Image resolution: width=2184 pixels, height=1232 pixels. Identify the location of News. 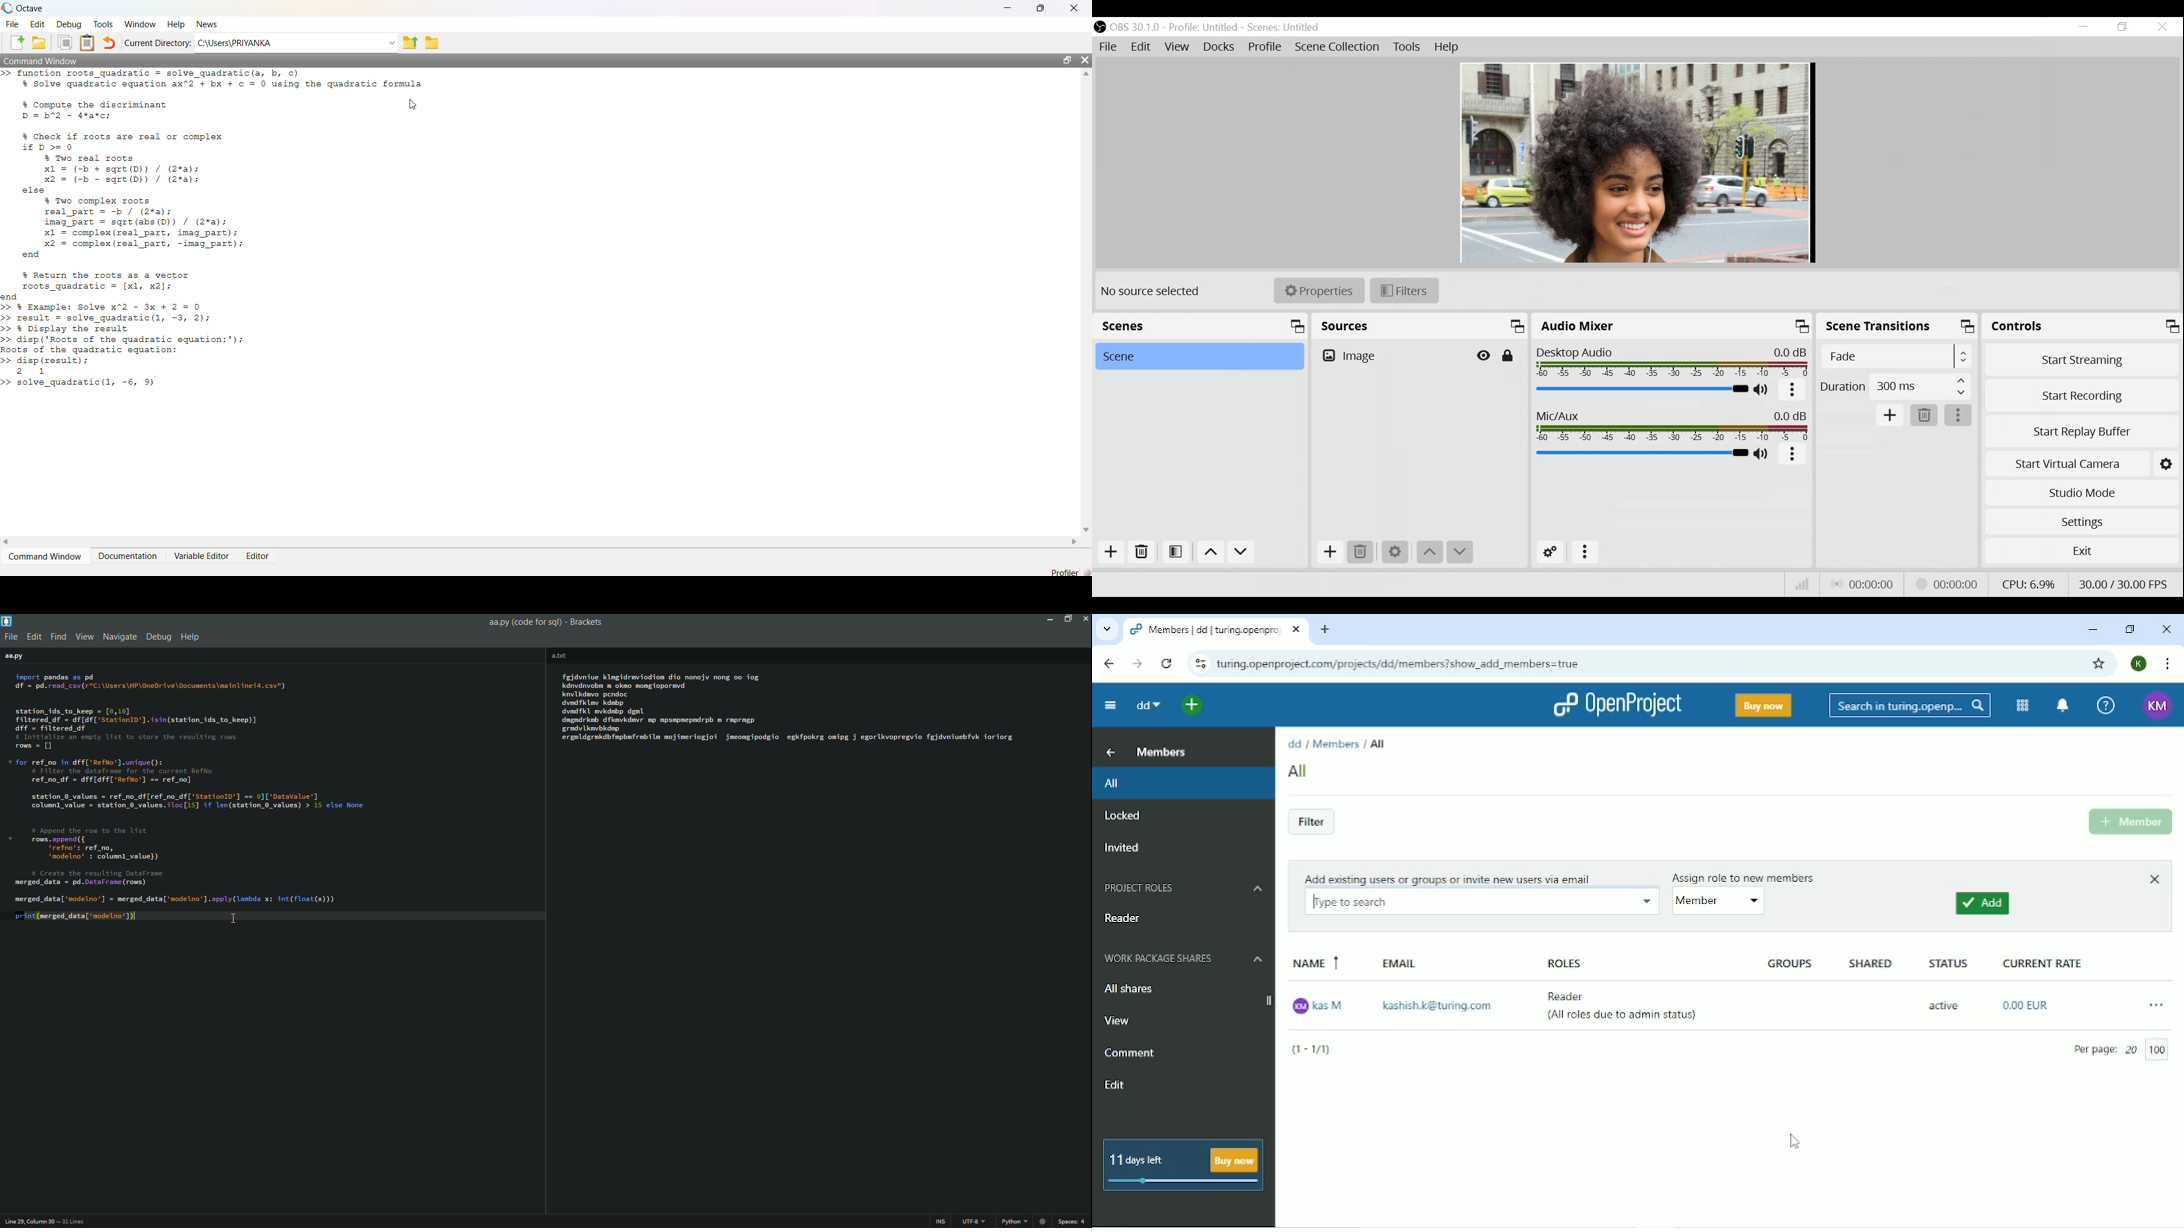
(208, 23).